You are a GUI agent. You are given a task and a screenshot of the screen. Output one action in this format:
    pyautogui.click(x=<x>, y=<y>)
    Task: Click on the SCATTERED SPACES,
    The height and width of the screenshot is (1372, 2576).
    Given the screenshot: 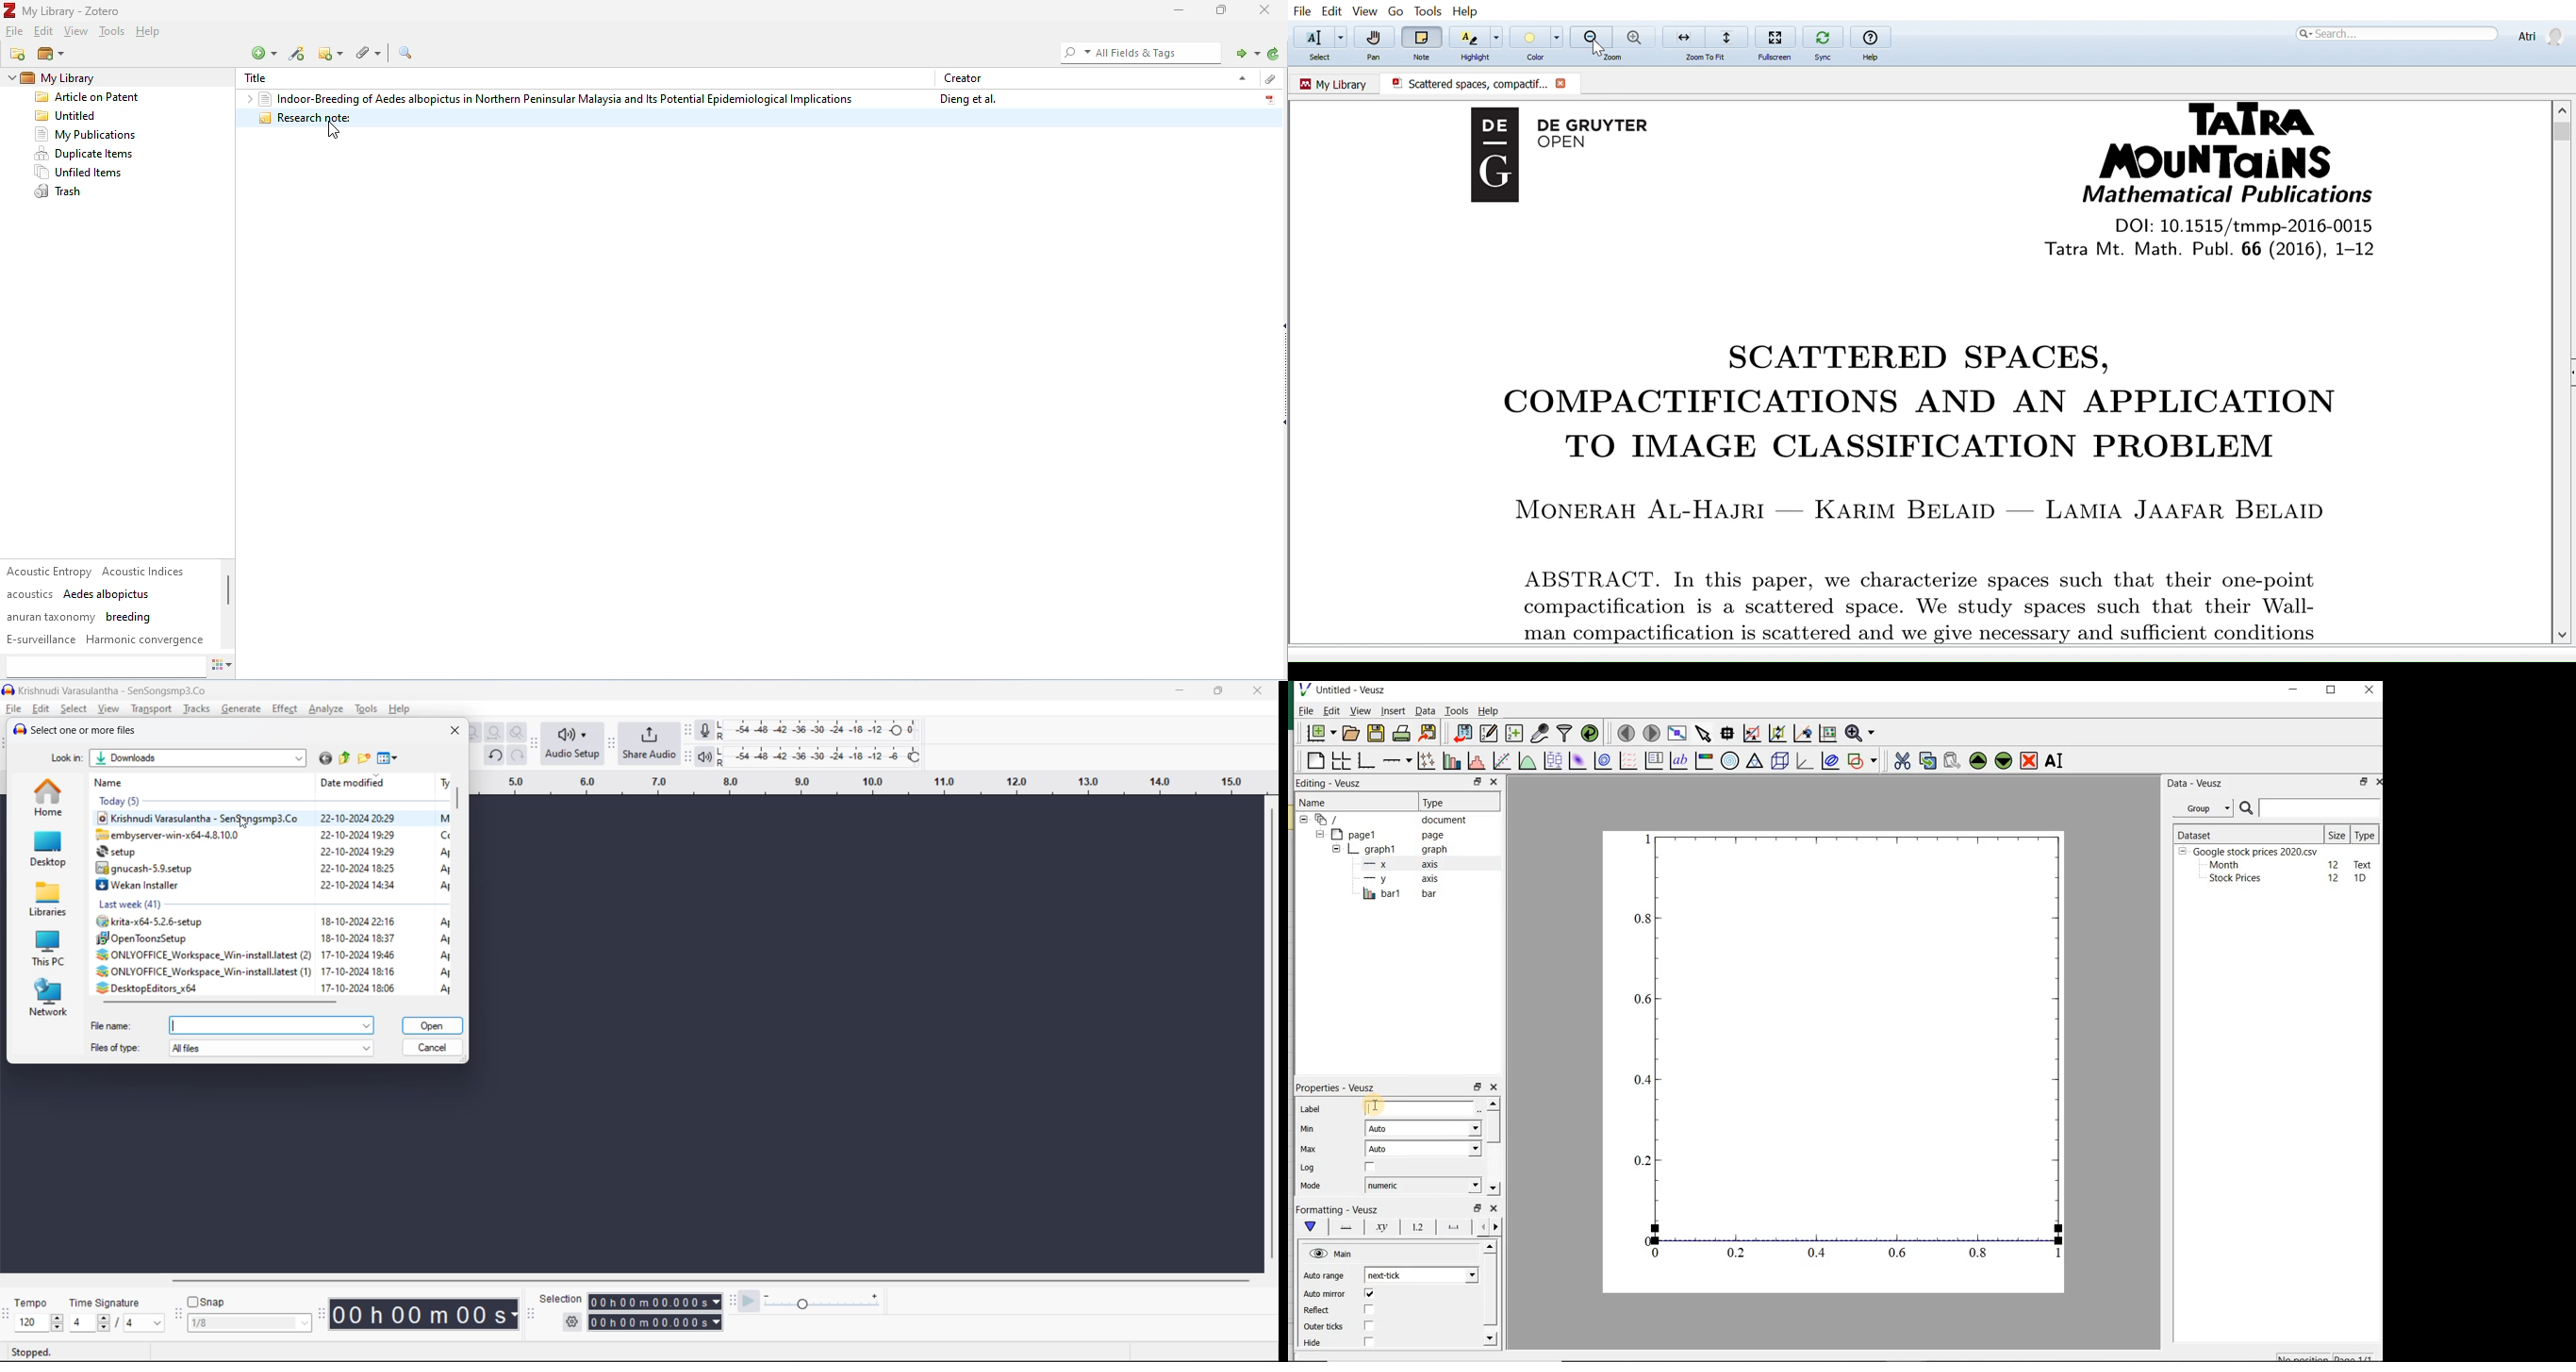 What is the action you would take?
    pyautogui.click(x=1923, y=356)
    